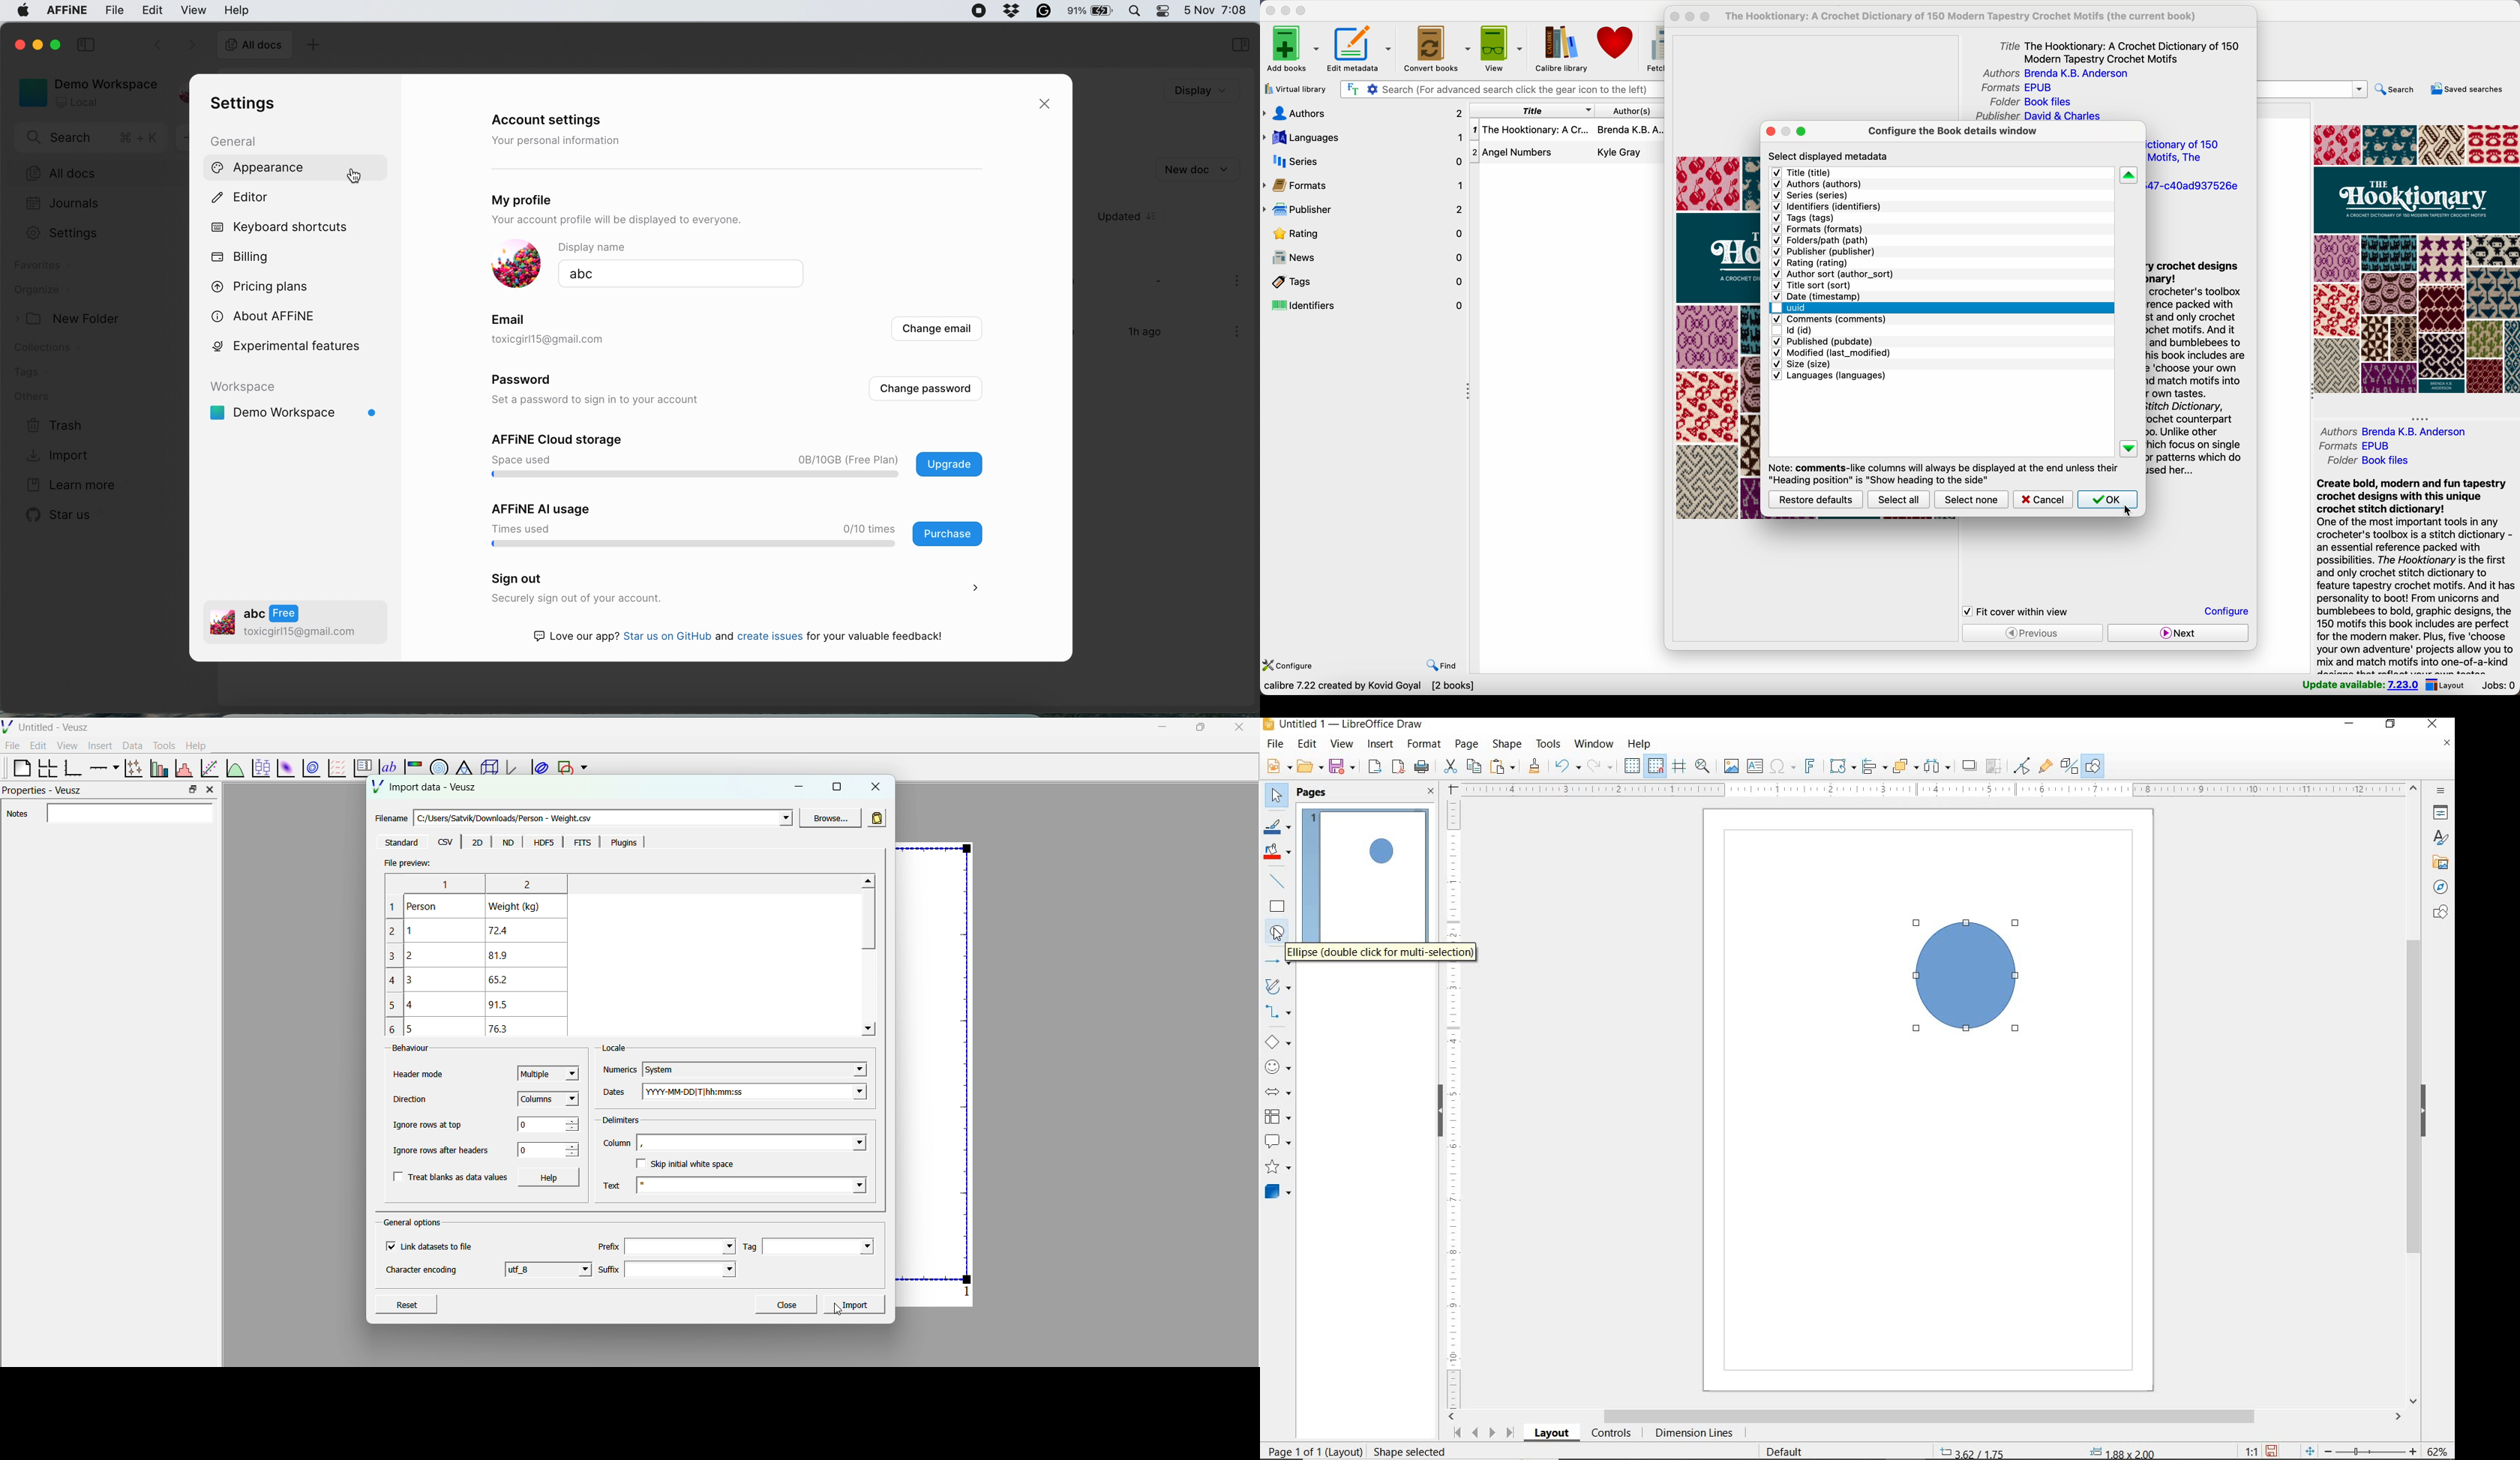  What do you see at coordinates (2353, 445) in the screenshot?
I see `formats` at bounding box center [2353, 445].